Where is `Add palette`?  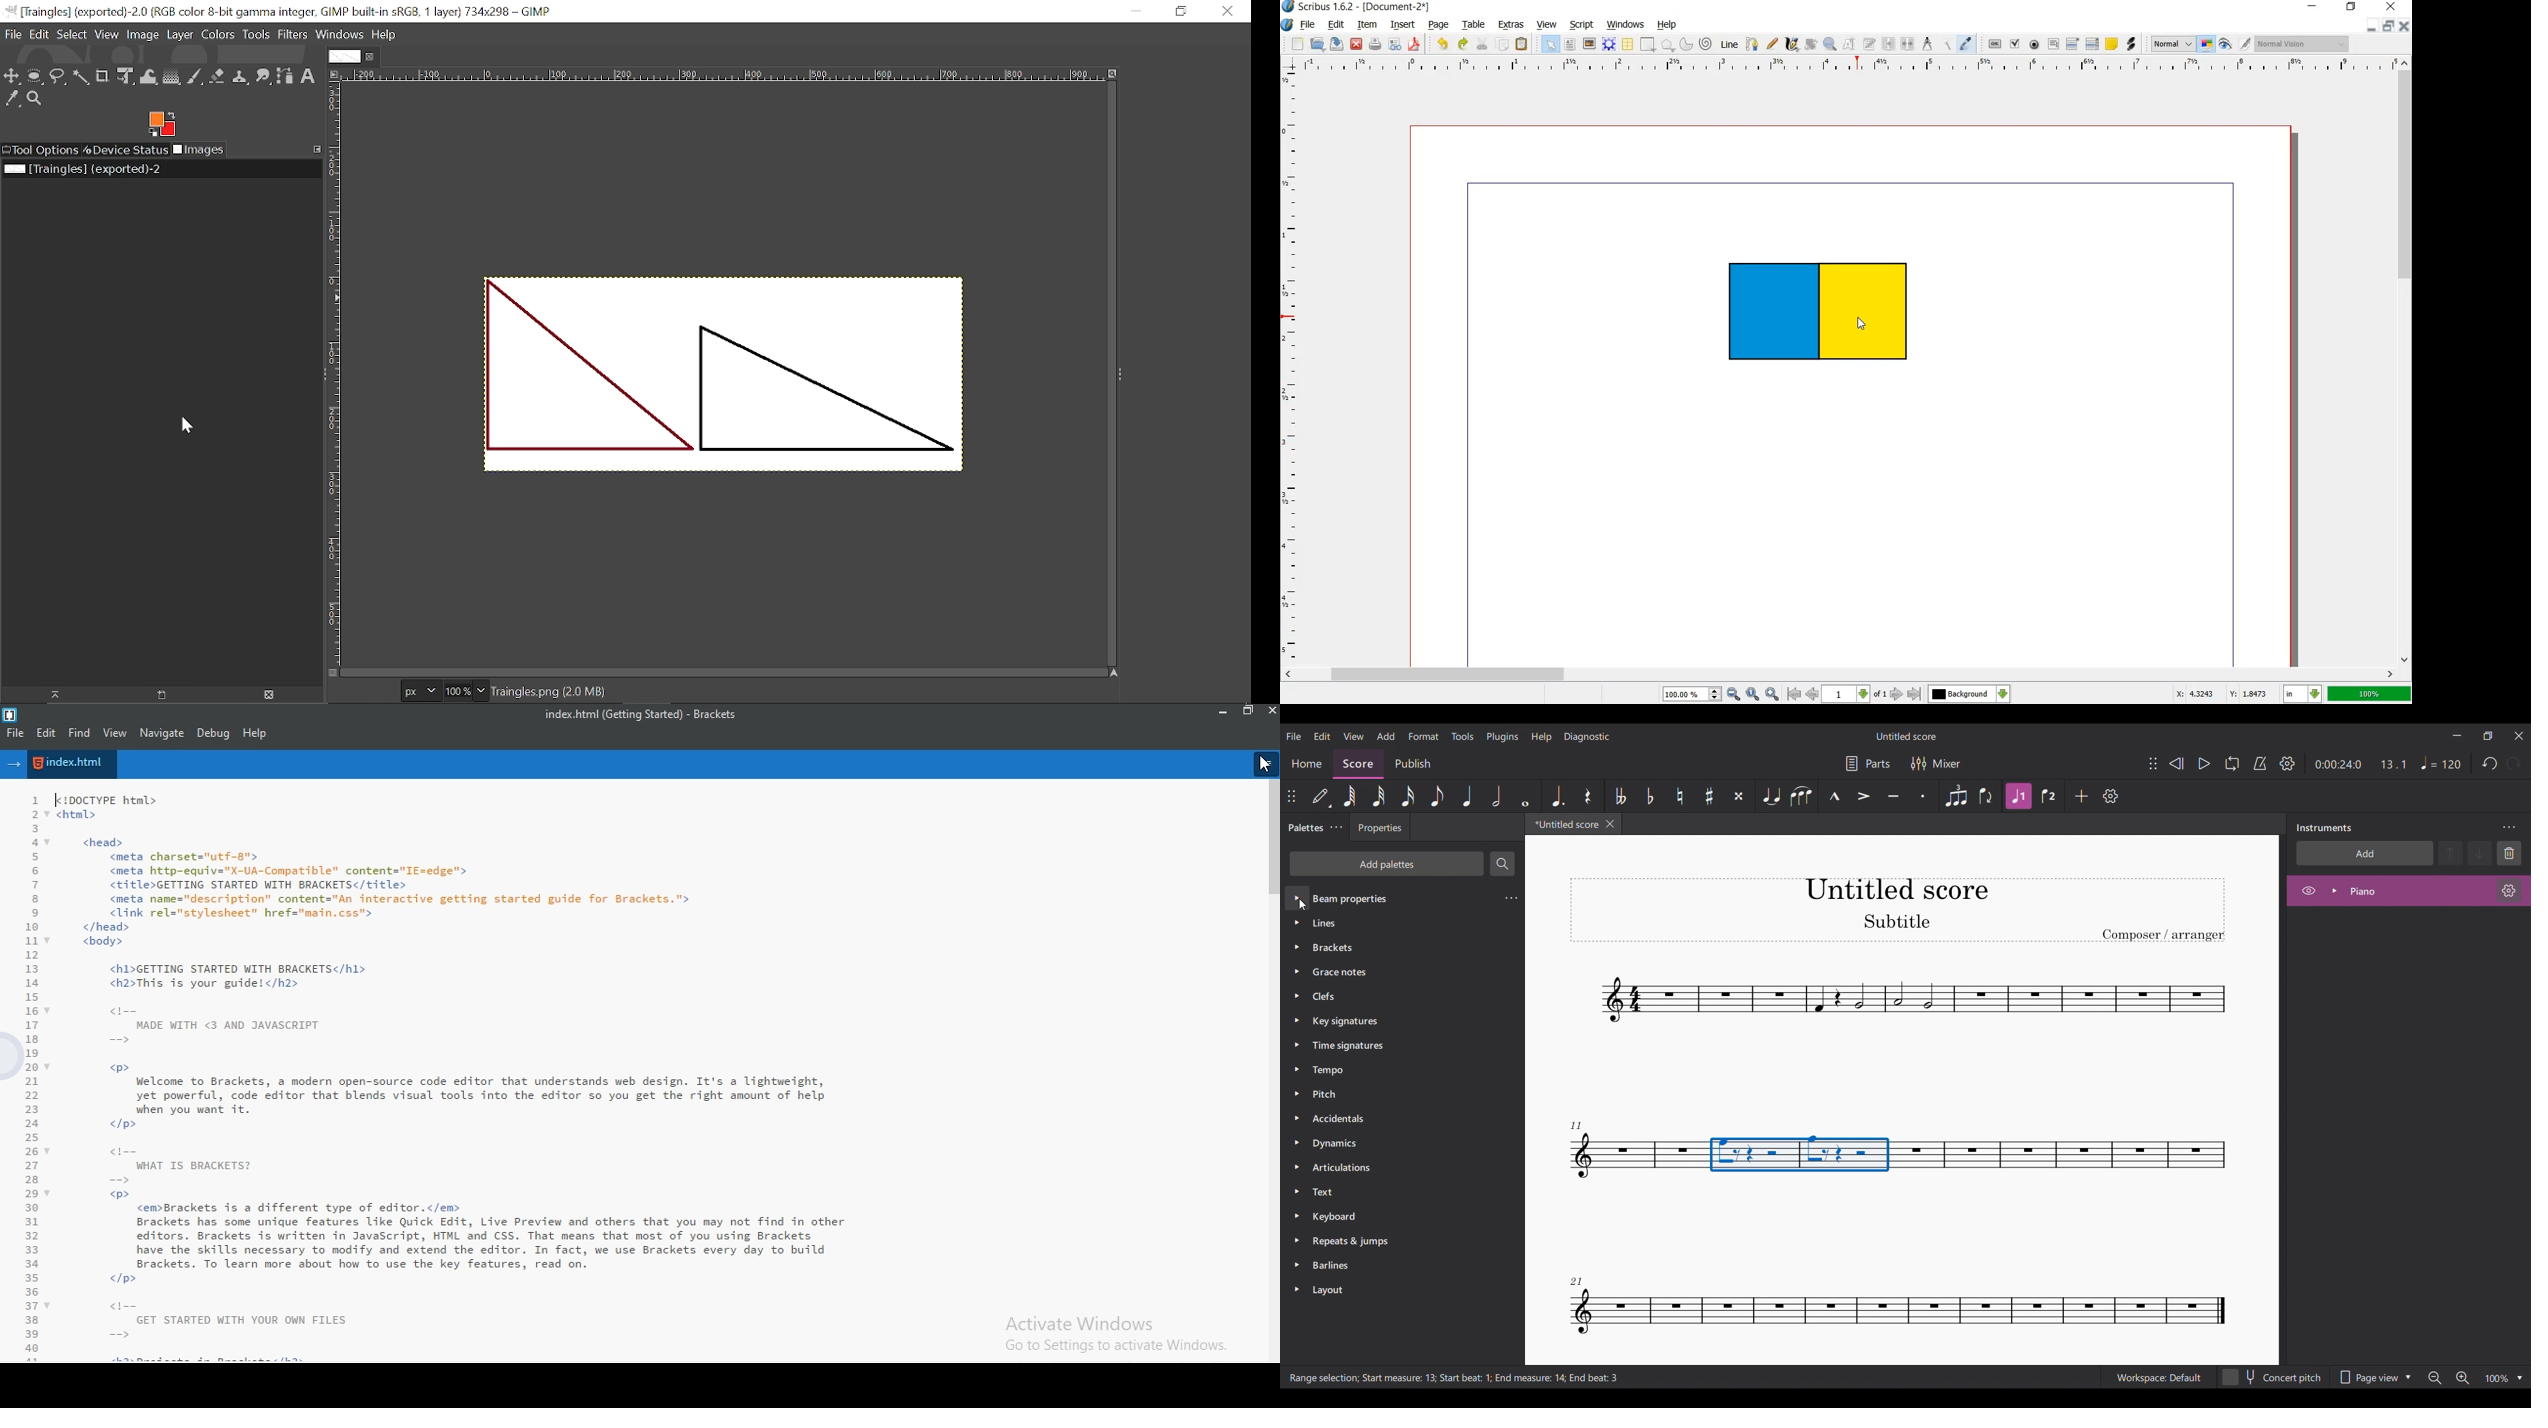
Add palette is located at coordinates (1386, 864).